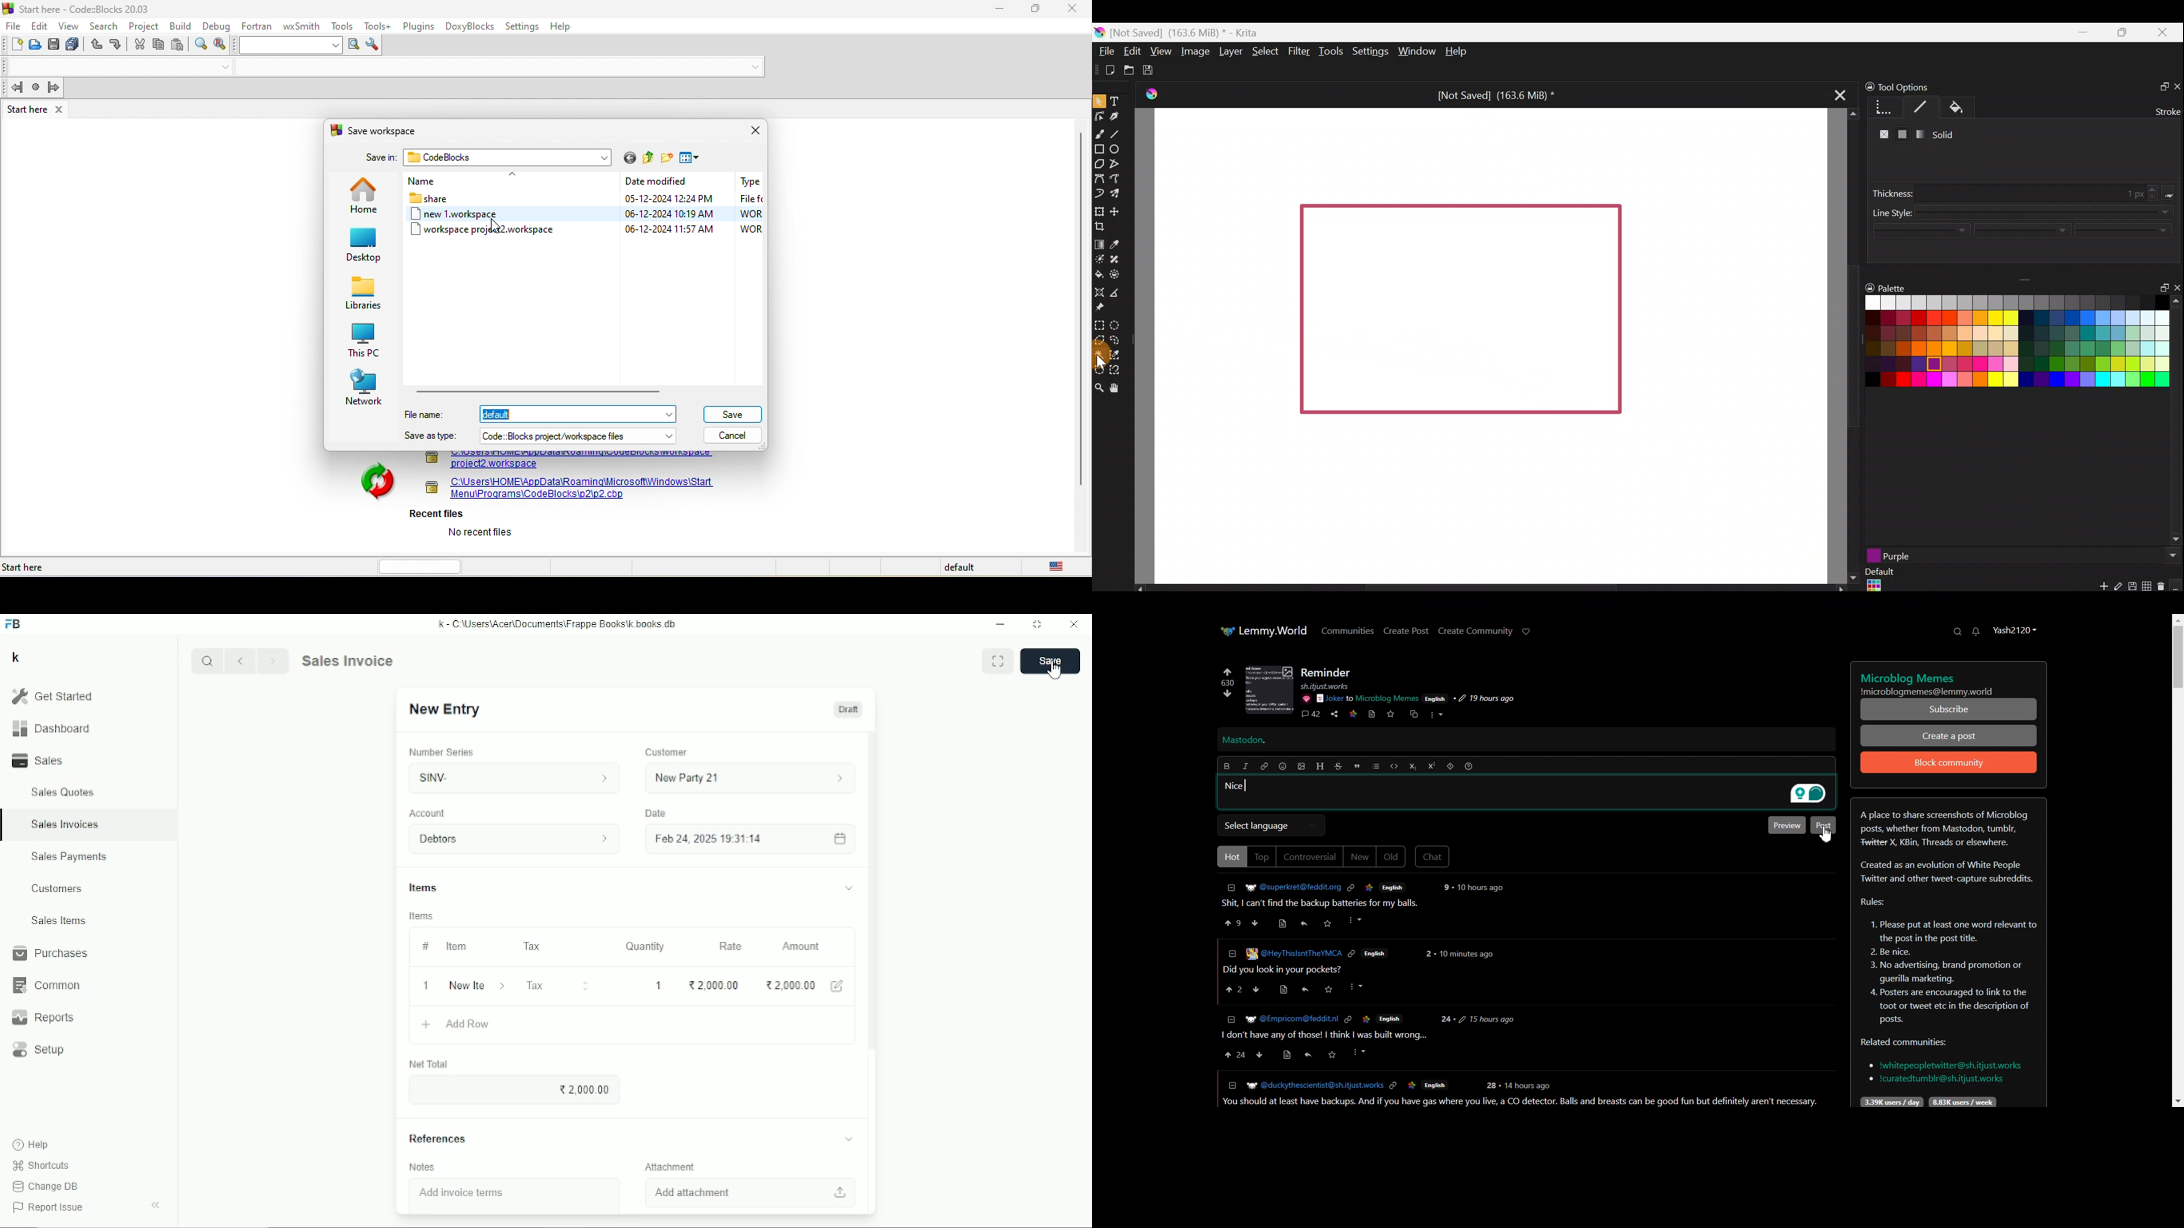 The width and height of the screenshot is (2184, 1232). What do you see at coordinates (456, 946) in the screenshot?
I see `Item` at bounding box center [456, 946].